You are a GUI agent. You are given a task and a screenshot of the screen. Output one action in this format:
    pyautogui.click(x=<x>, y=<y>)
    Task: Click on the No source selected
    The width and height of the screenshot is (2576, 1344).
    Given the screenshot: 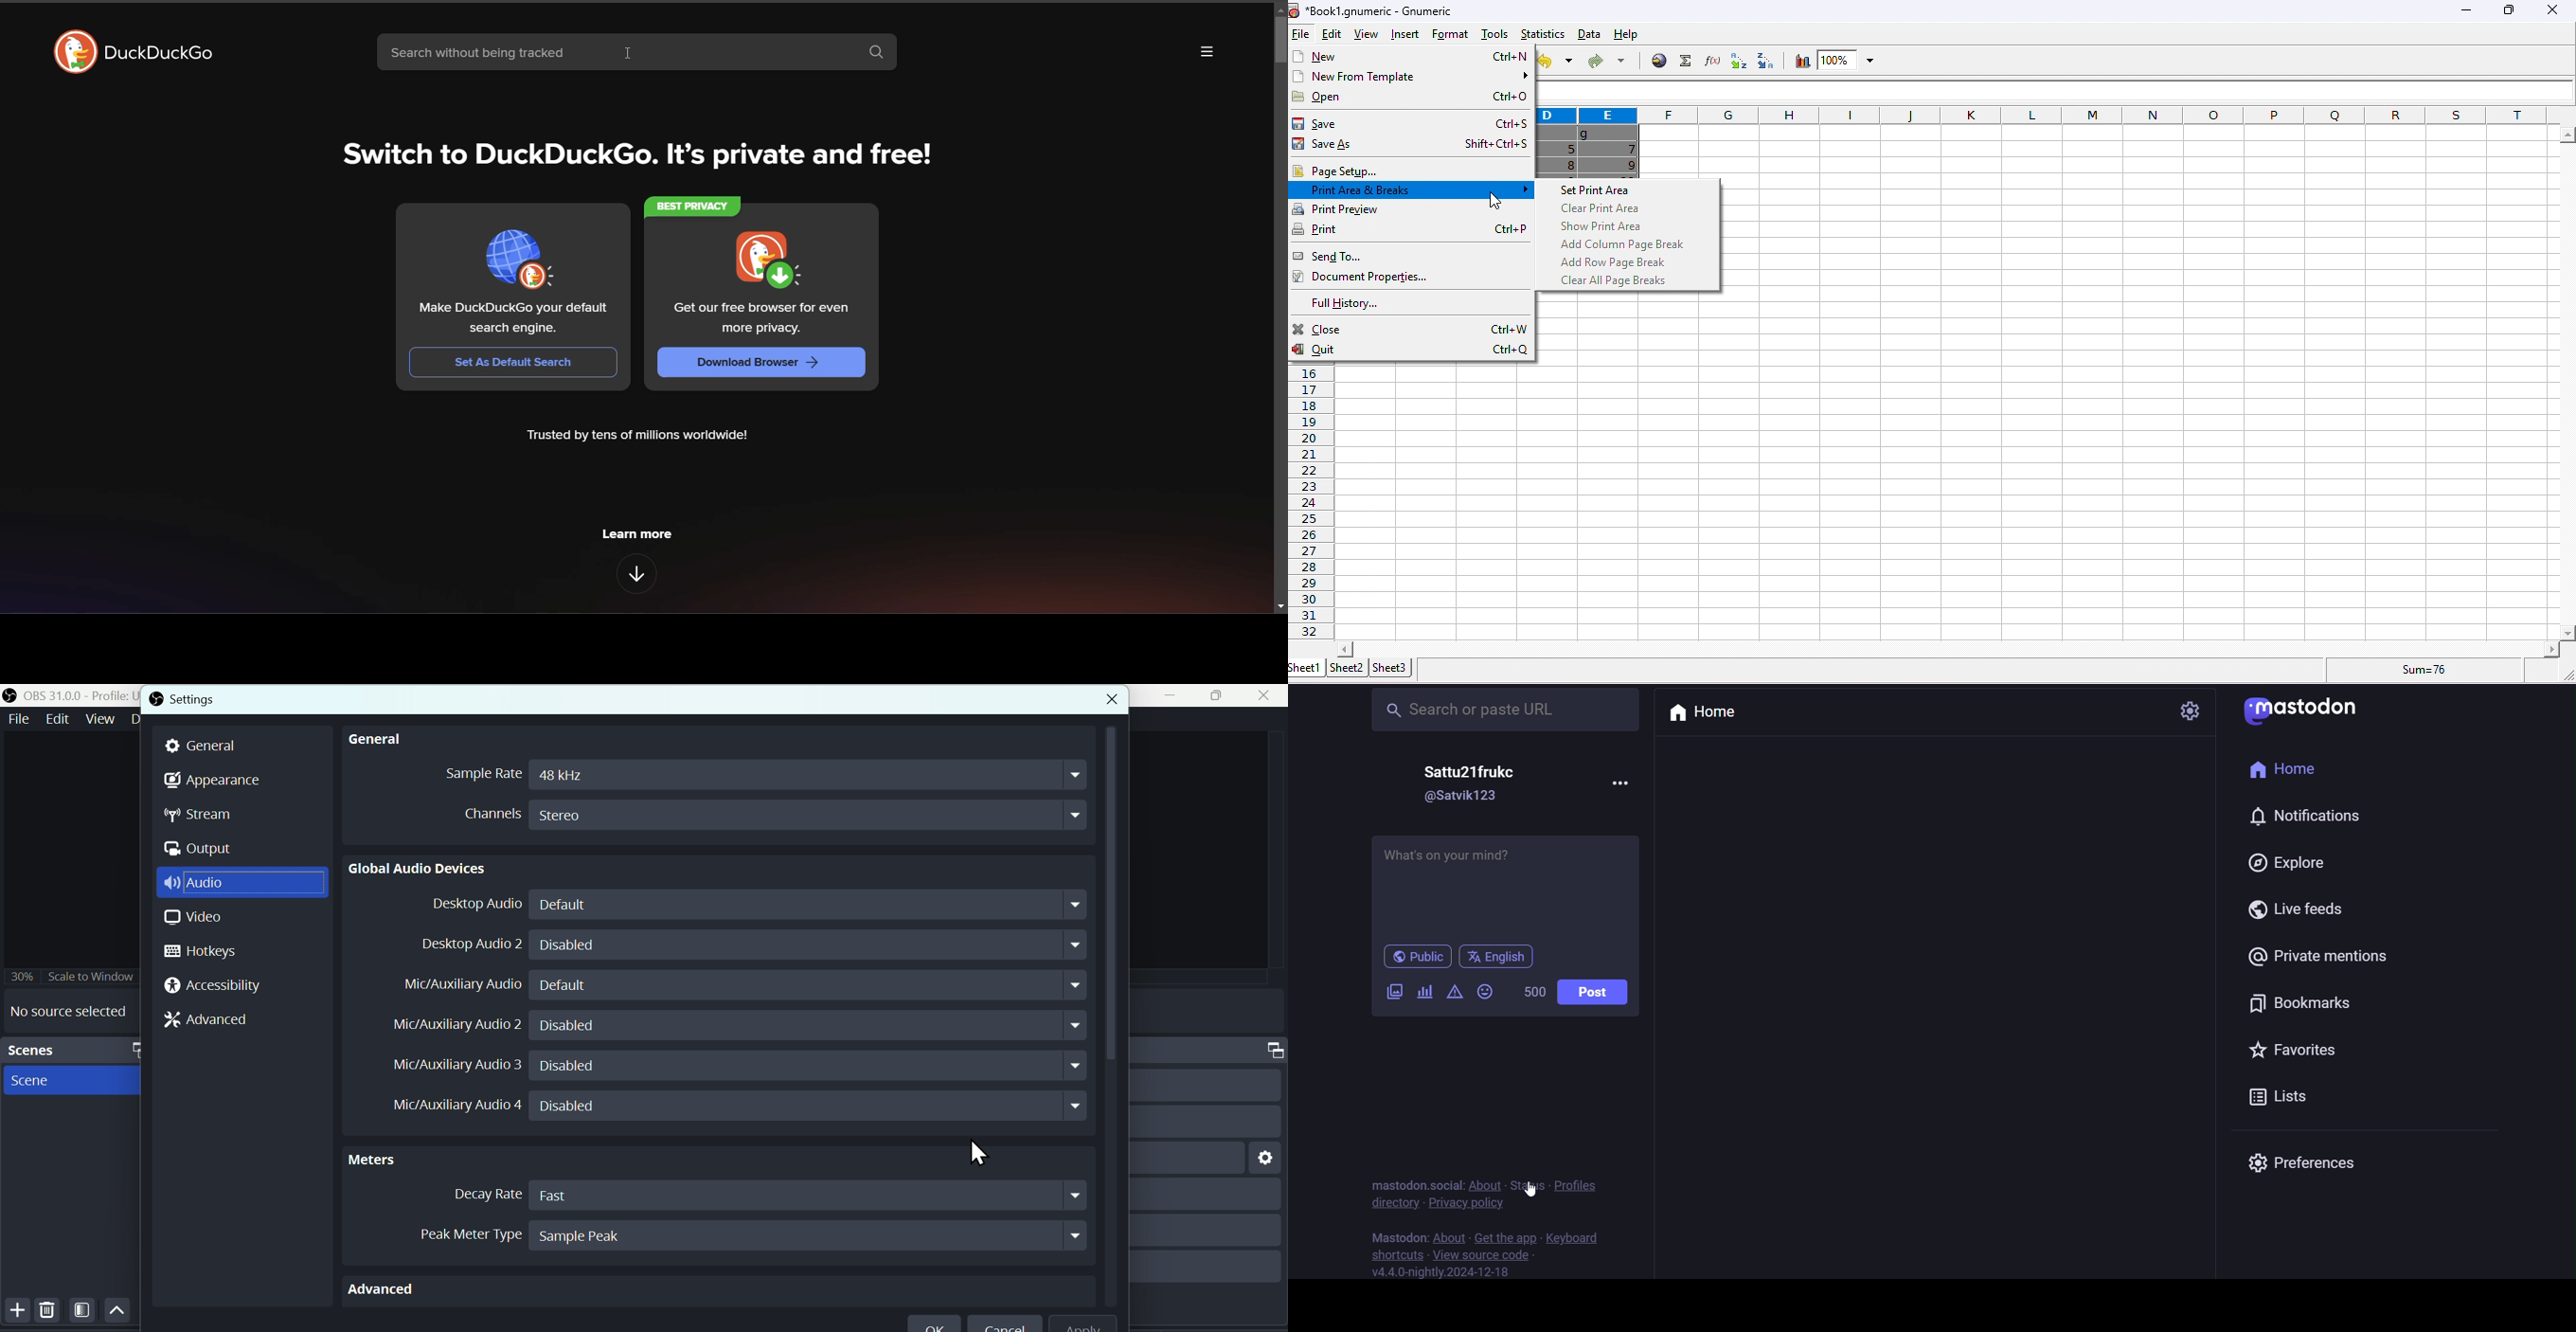 What is the action you would take?
    pyautogui.click(x=68, y=1011)
    